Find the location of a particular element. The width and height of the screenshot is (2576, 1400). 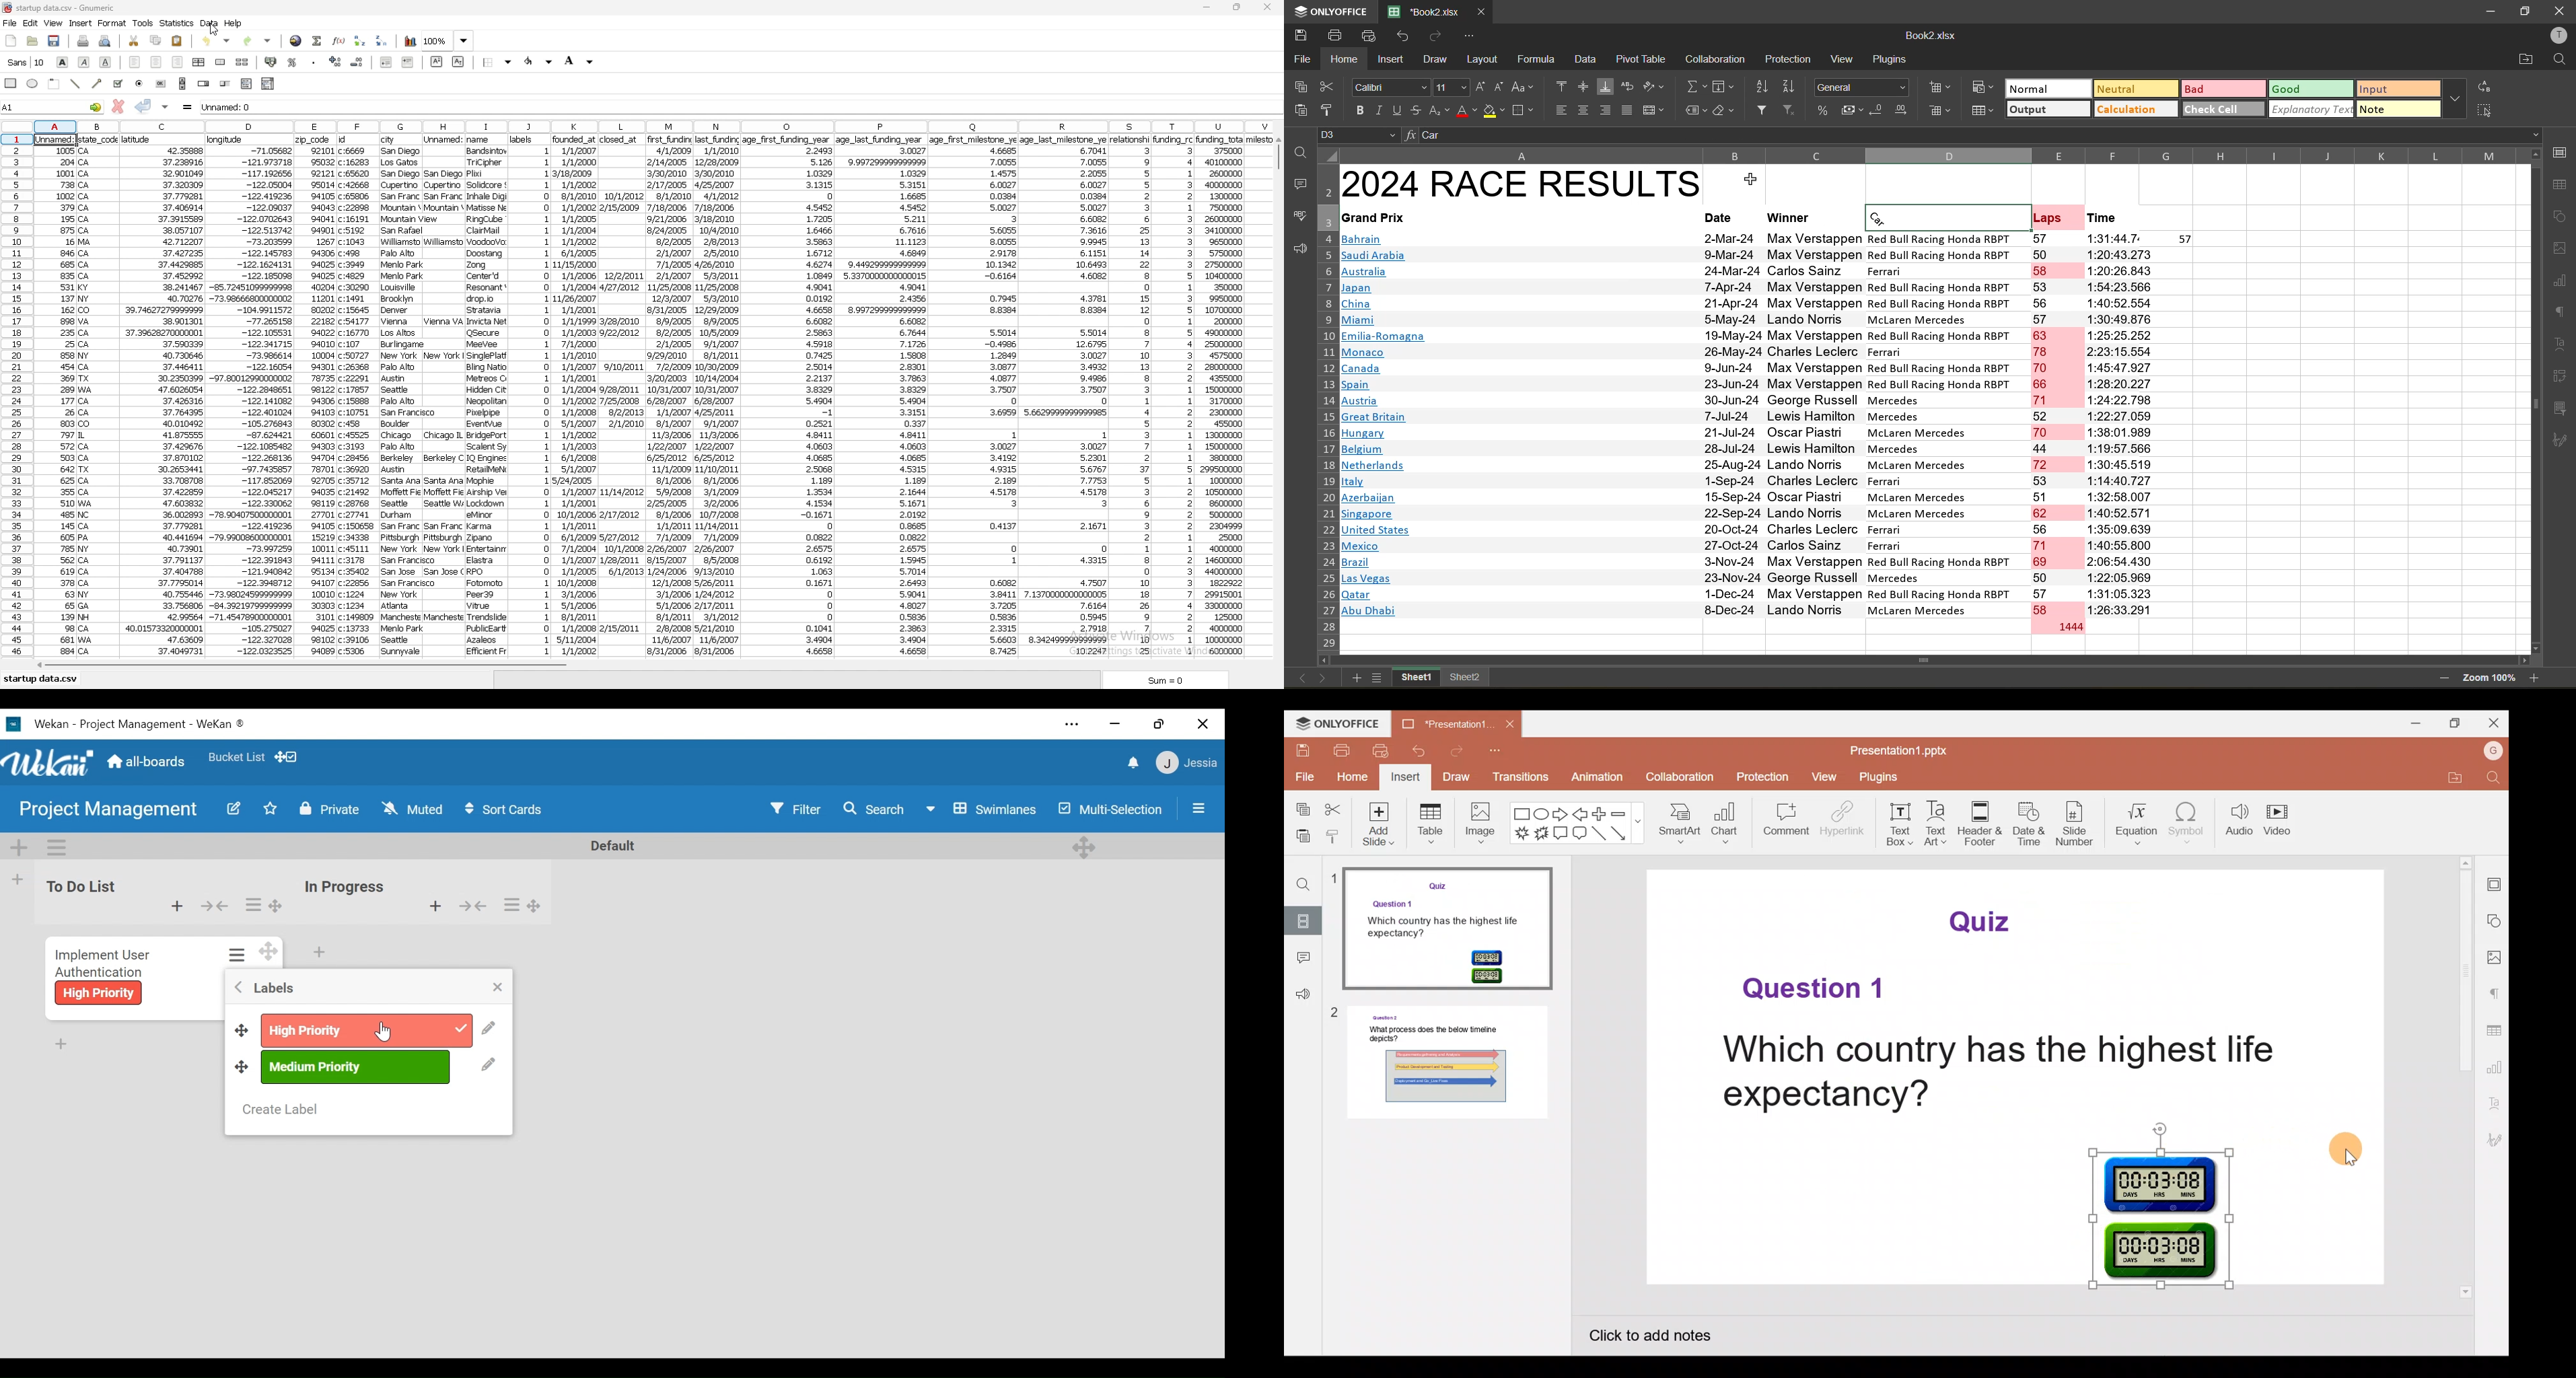

insert is located at coordinates (1390, 58).